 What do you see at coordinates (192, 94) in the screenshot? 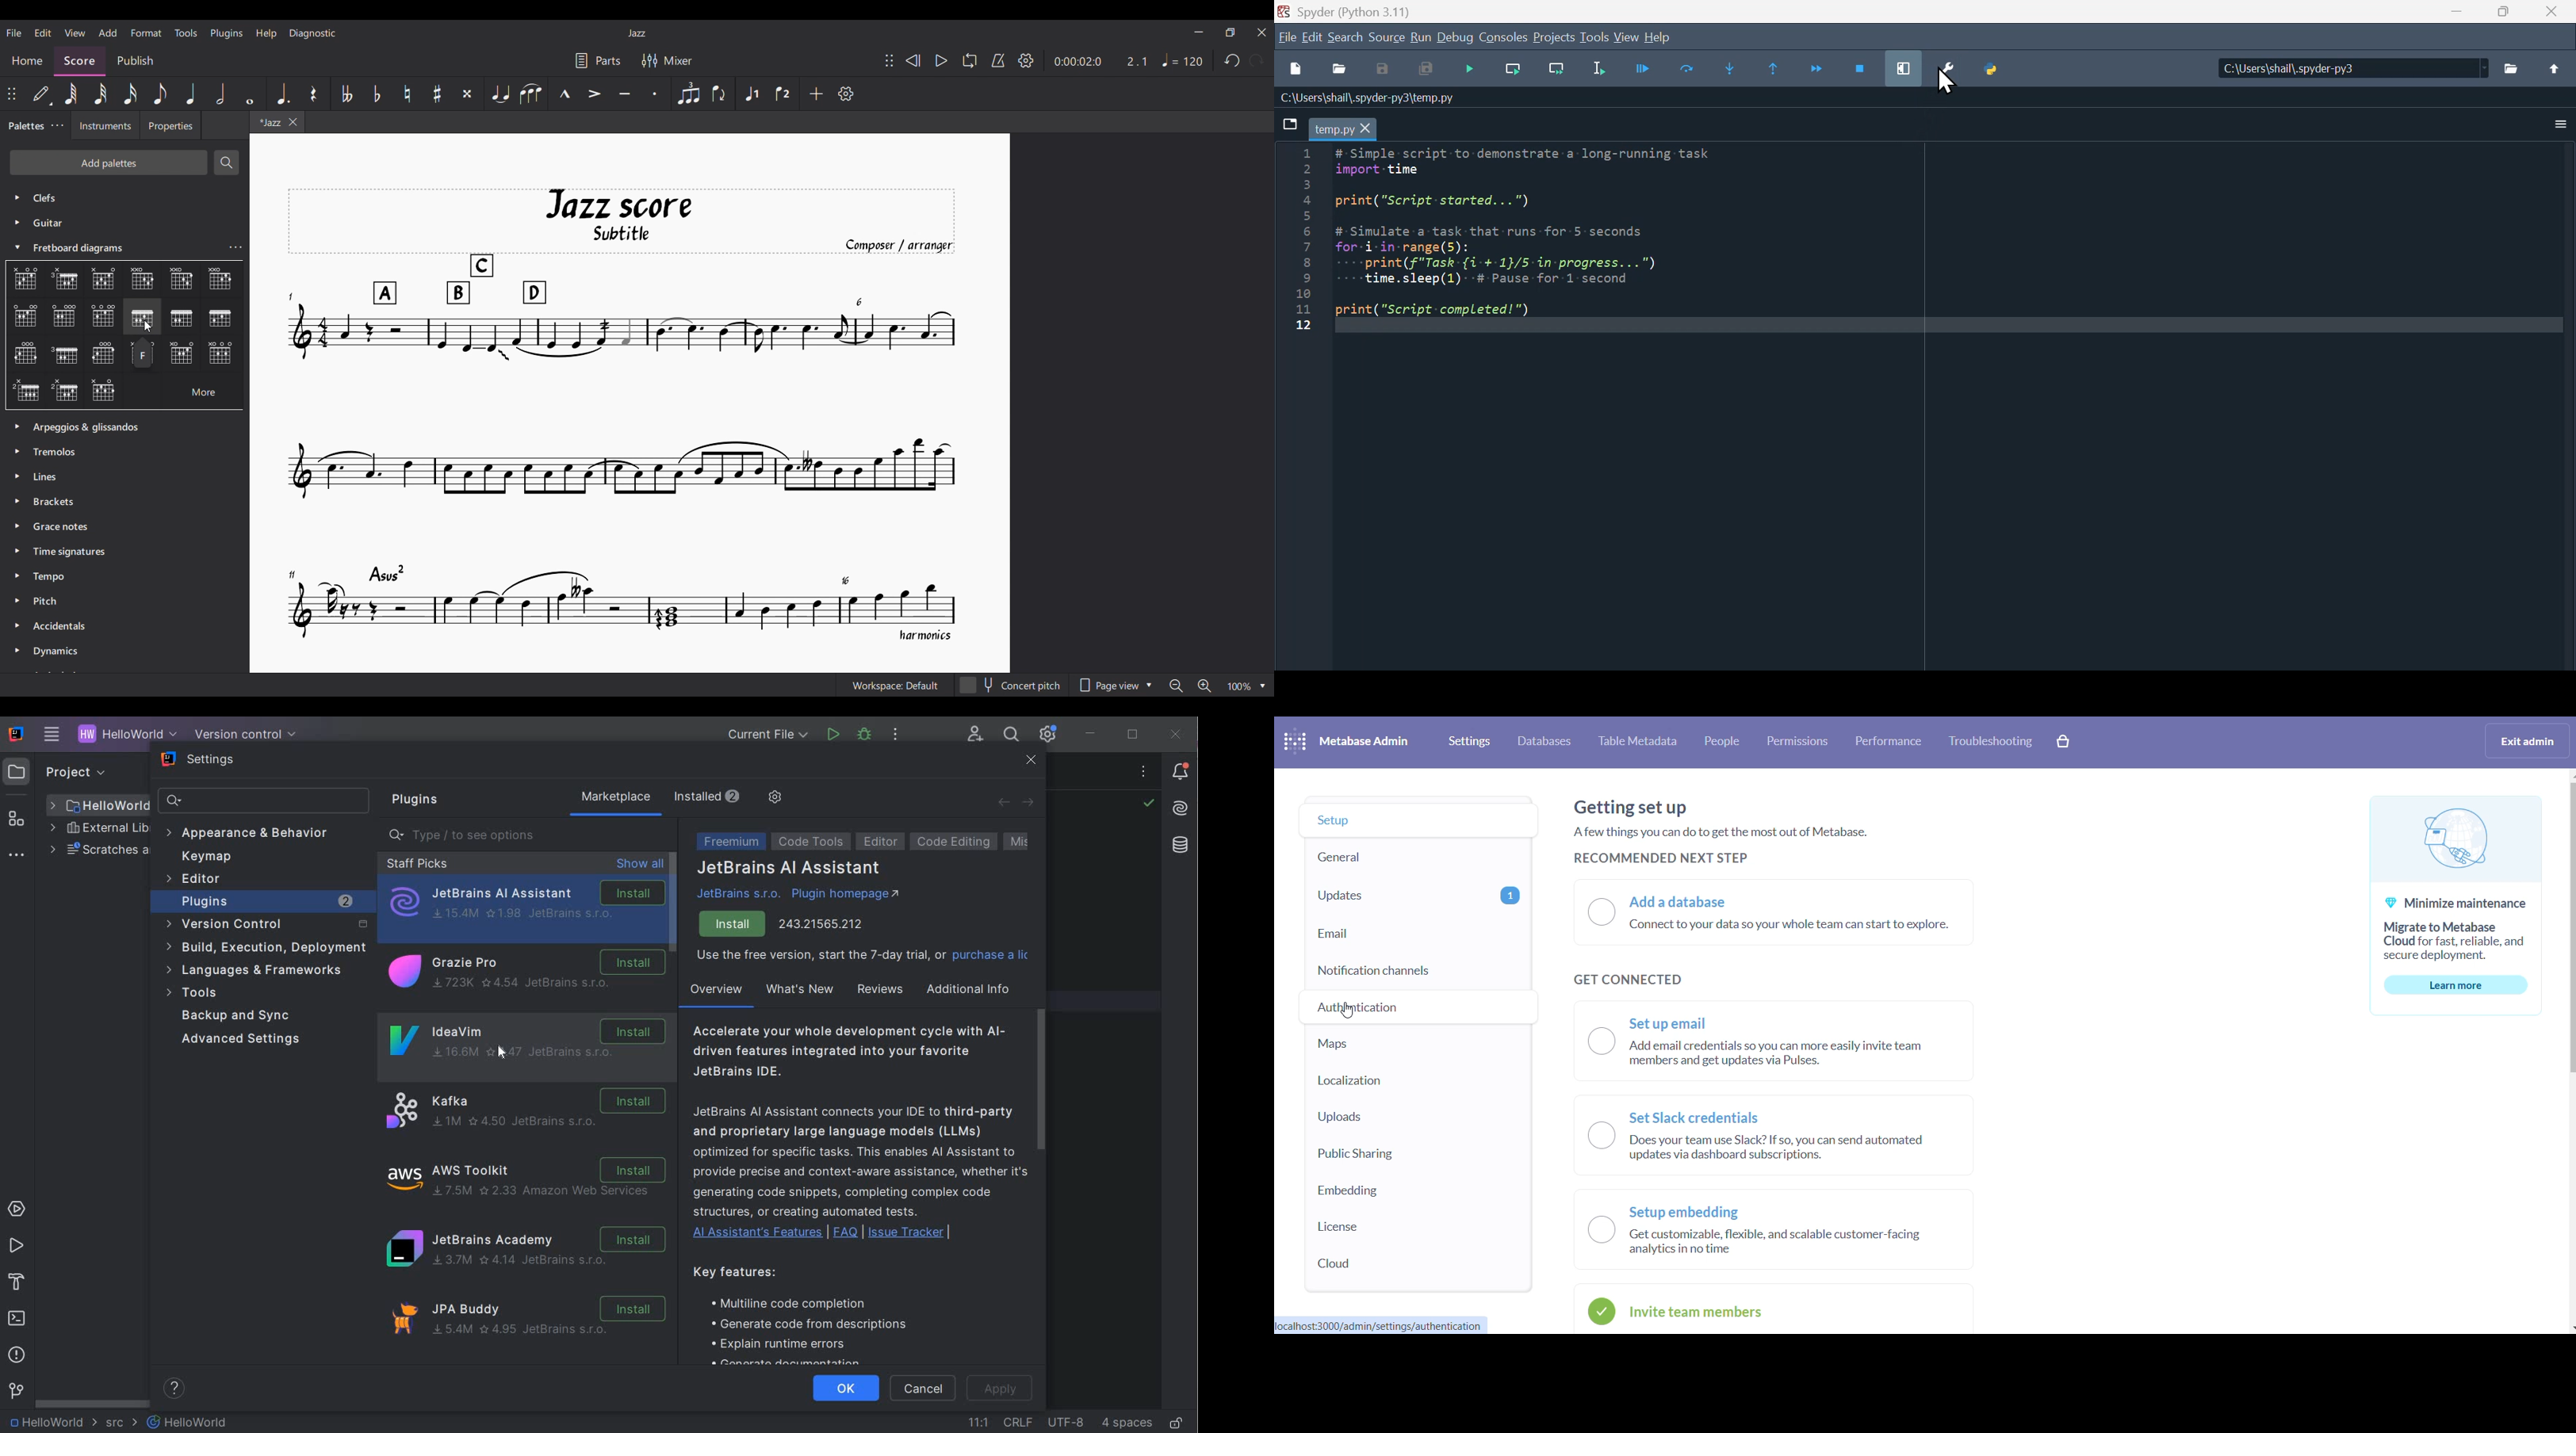
I see `Quarter note` at bounding box center [192, 94].